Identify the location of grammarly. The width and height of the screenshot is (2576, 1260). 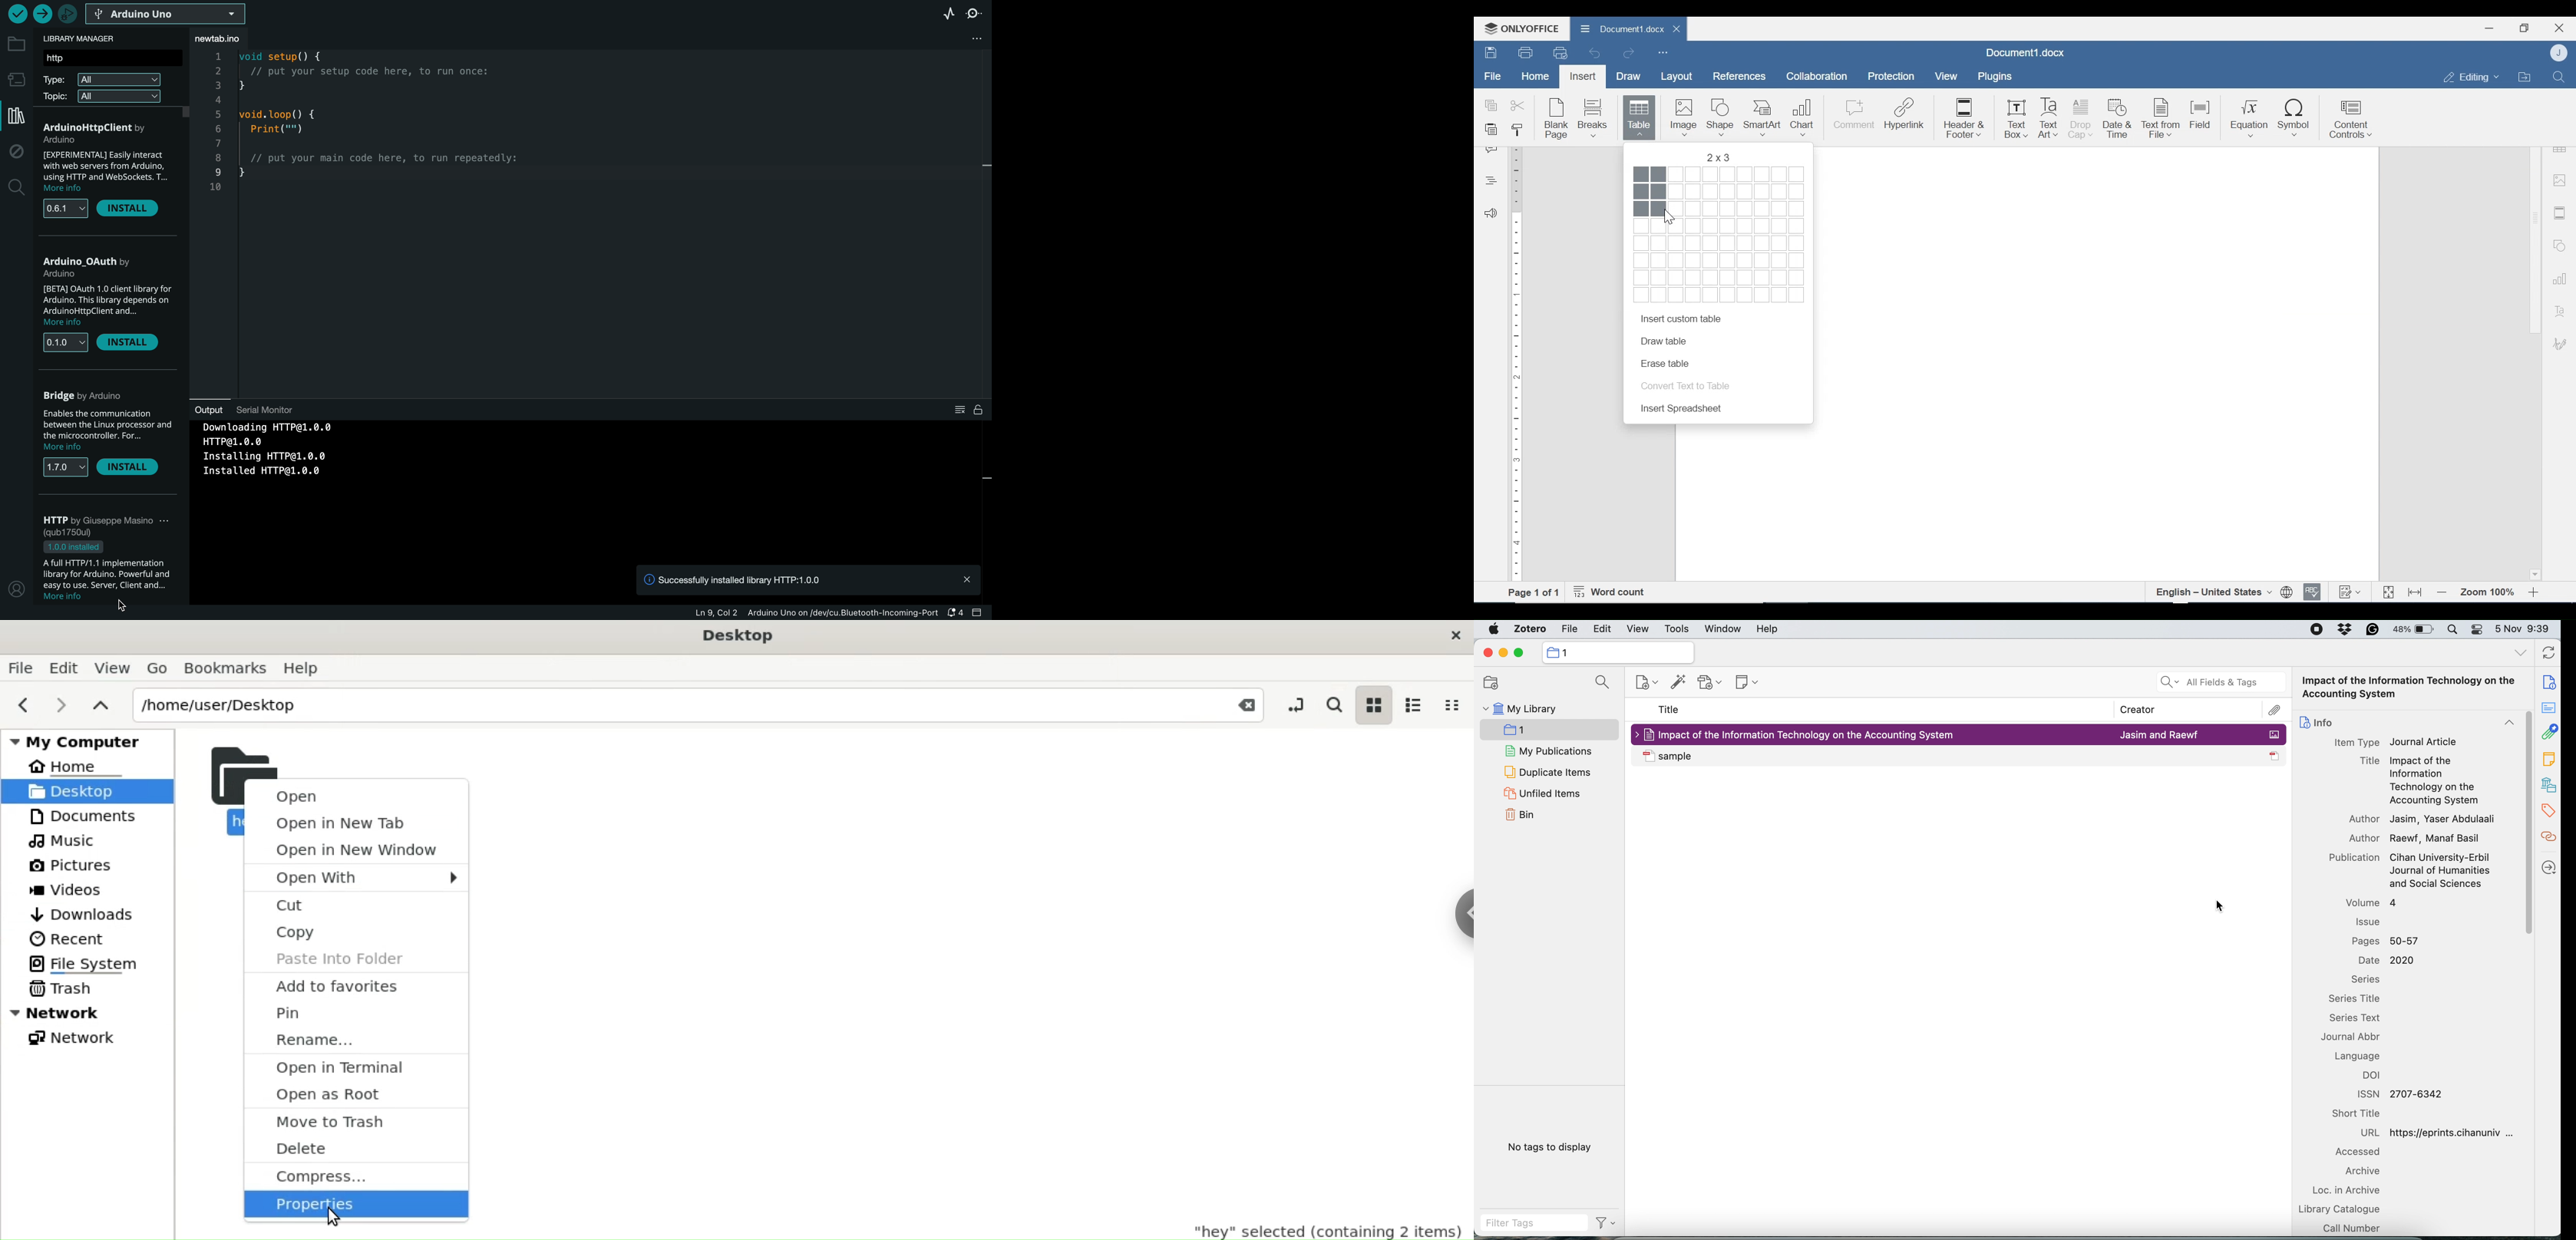
(2373, 630).